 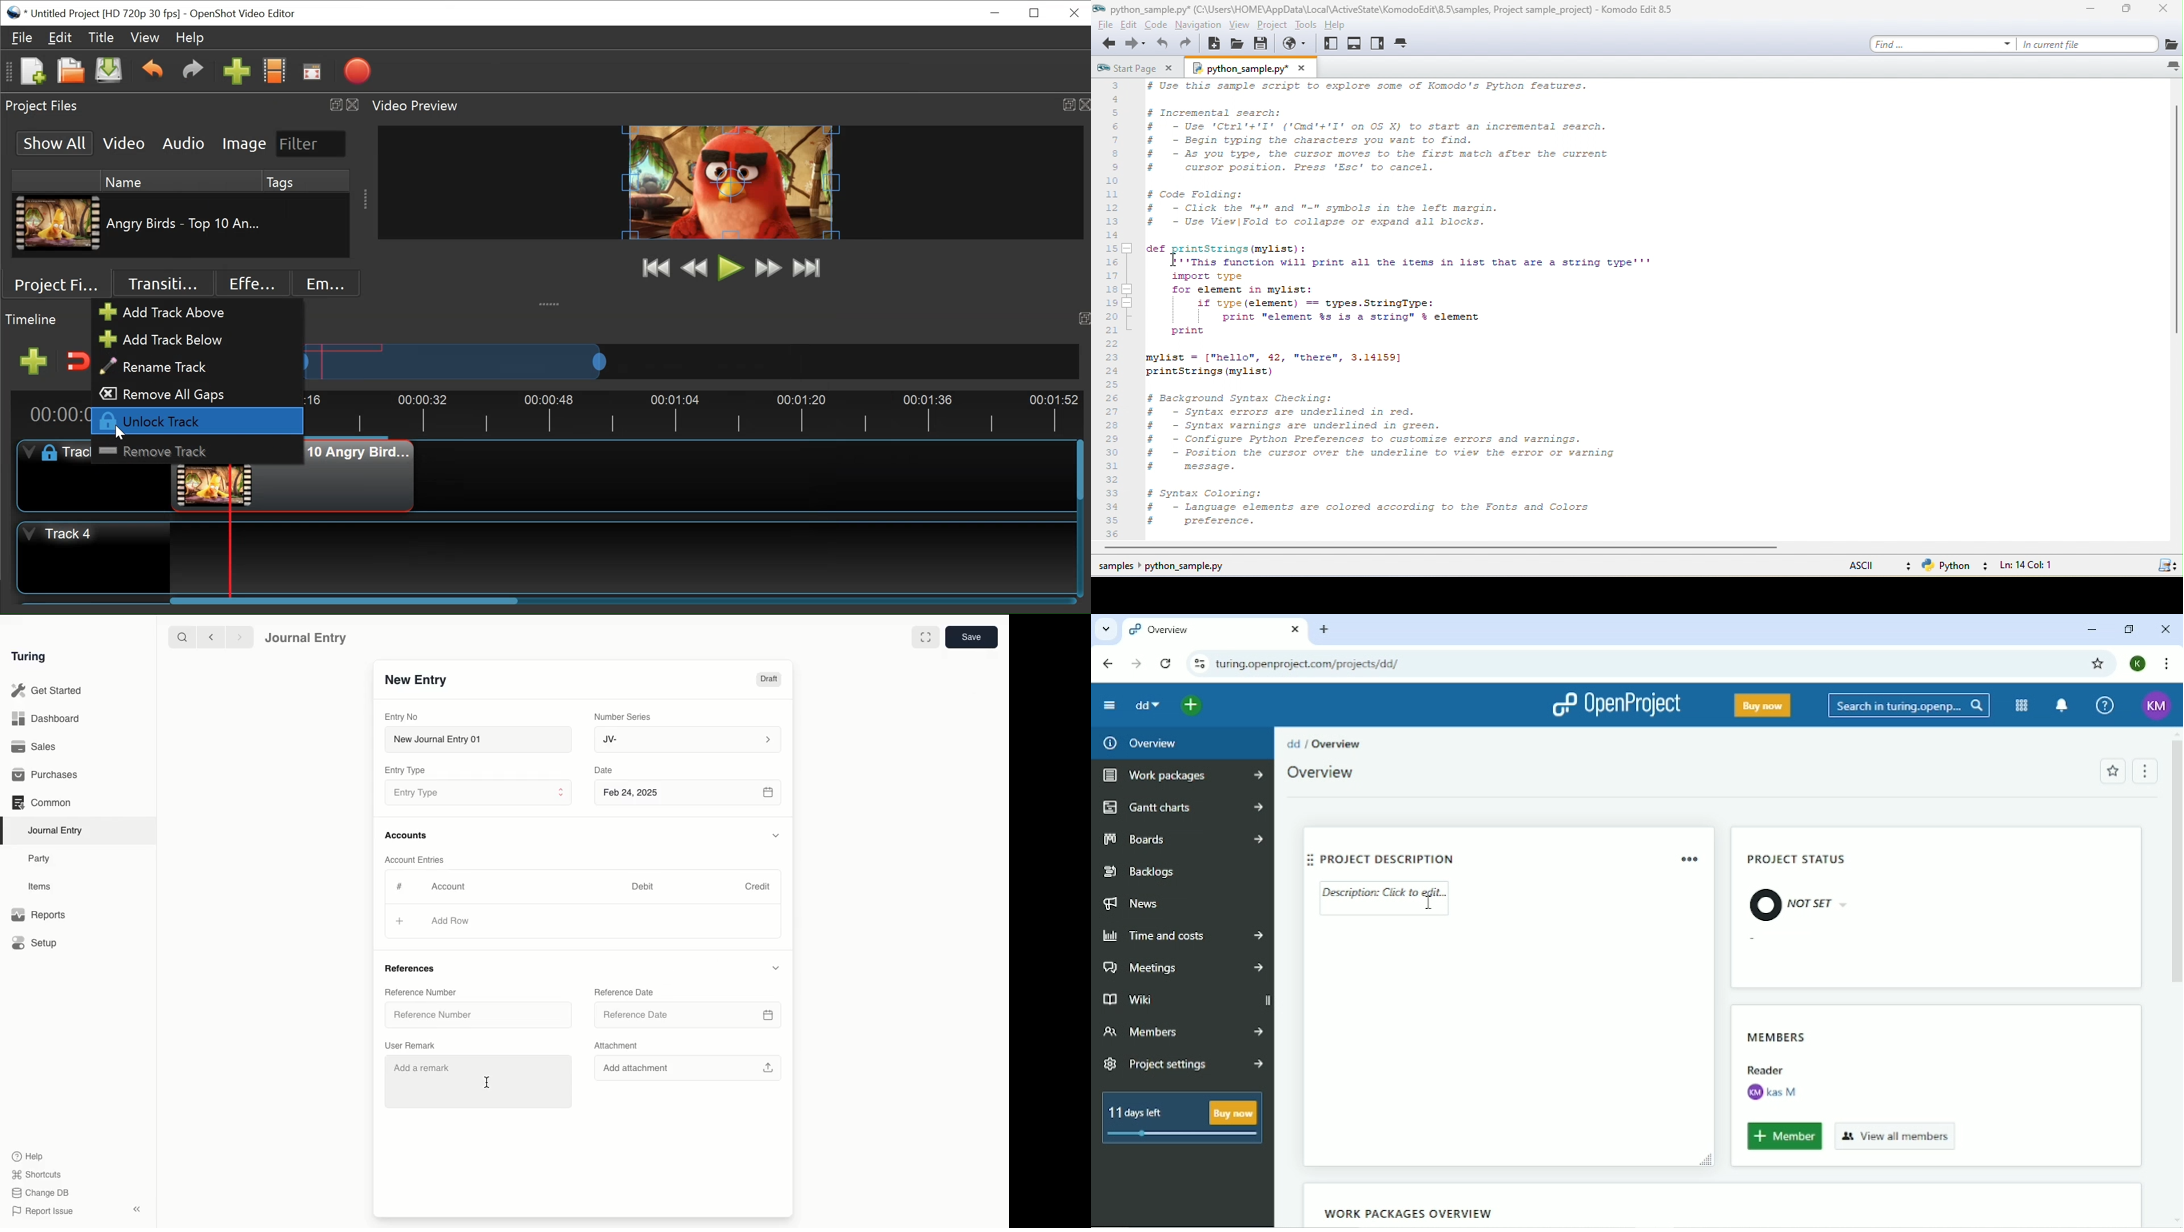 I want to click on Reports, so click(x=39, y=915).